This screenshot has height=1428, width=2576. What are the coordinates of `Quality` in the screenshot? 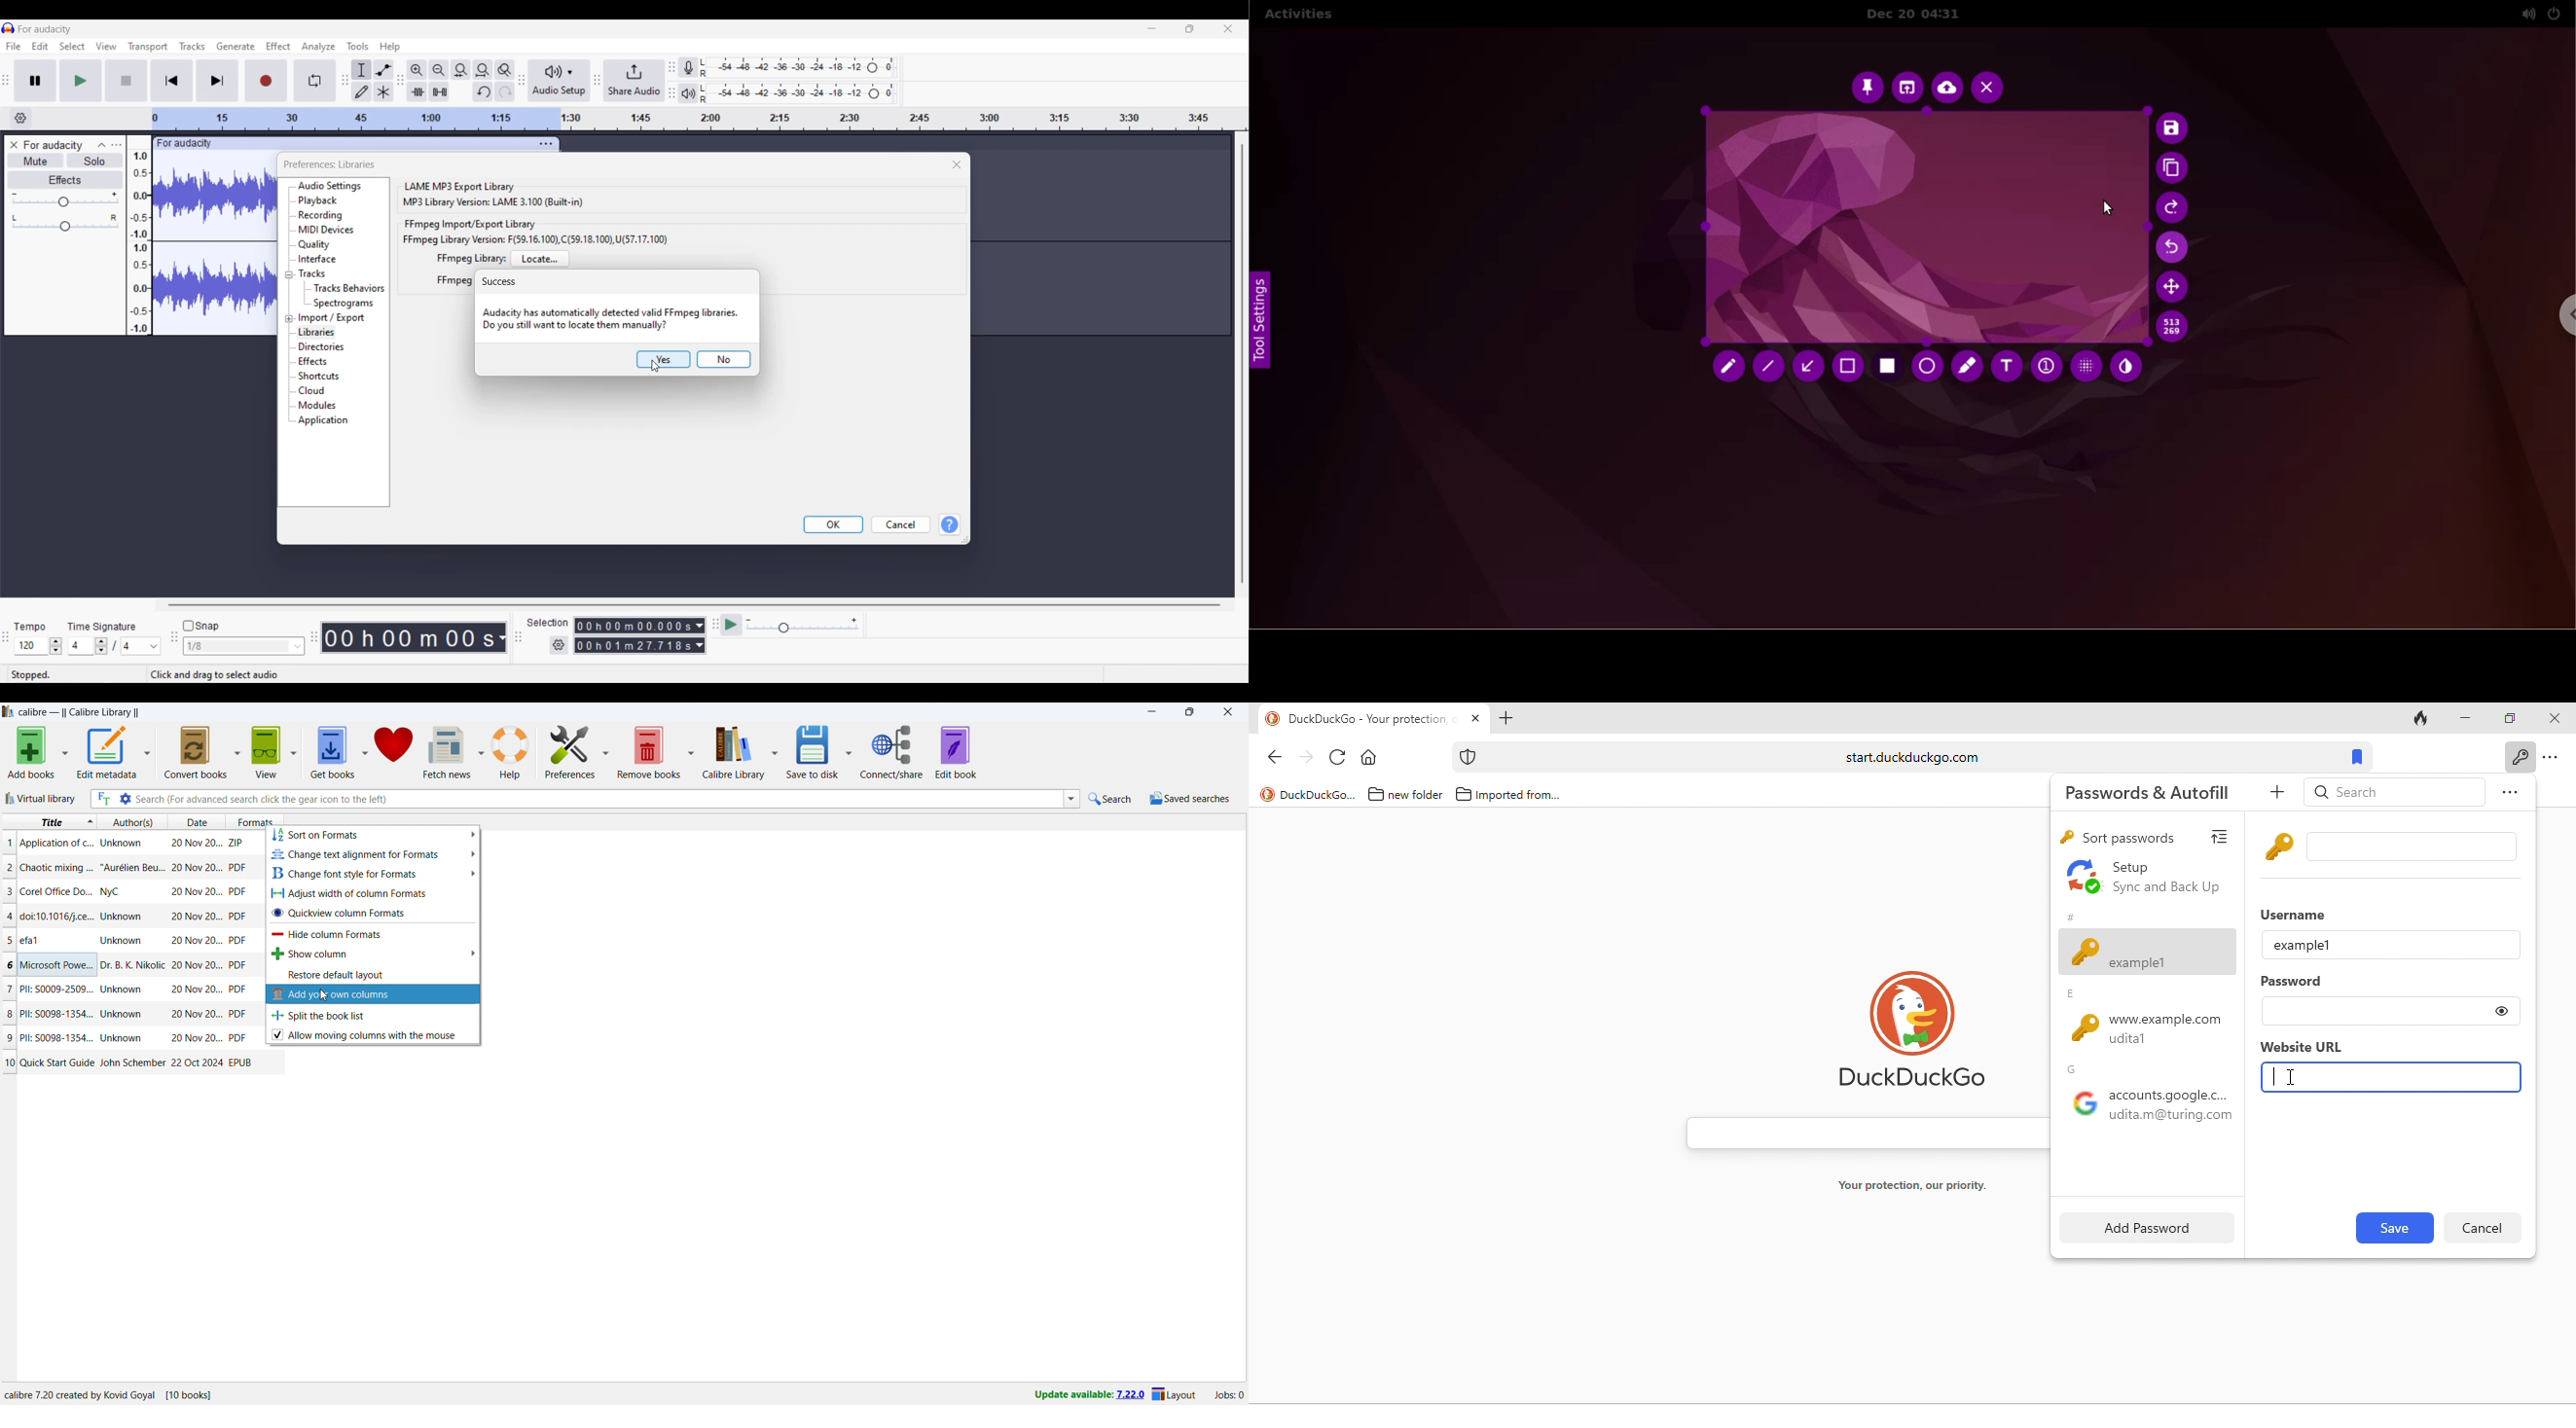 It's located at (317, 245).